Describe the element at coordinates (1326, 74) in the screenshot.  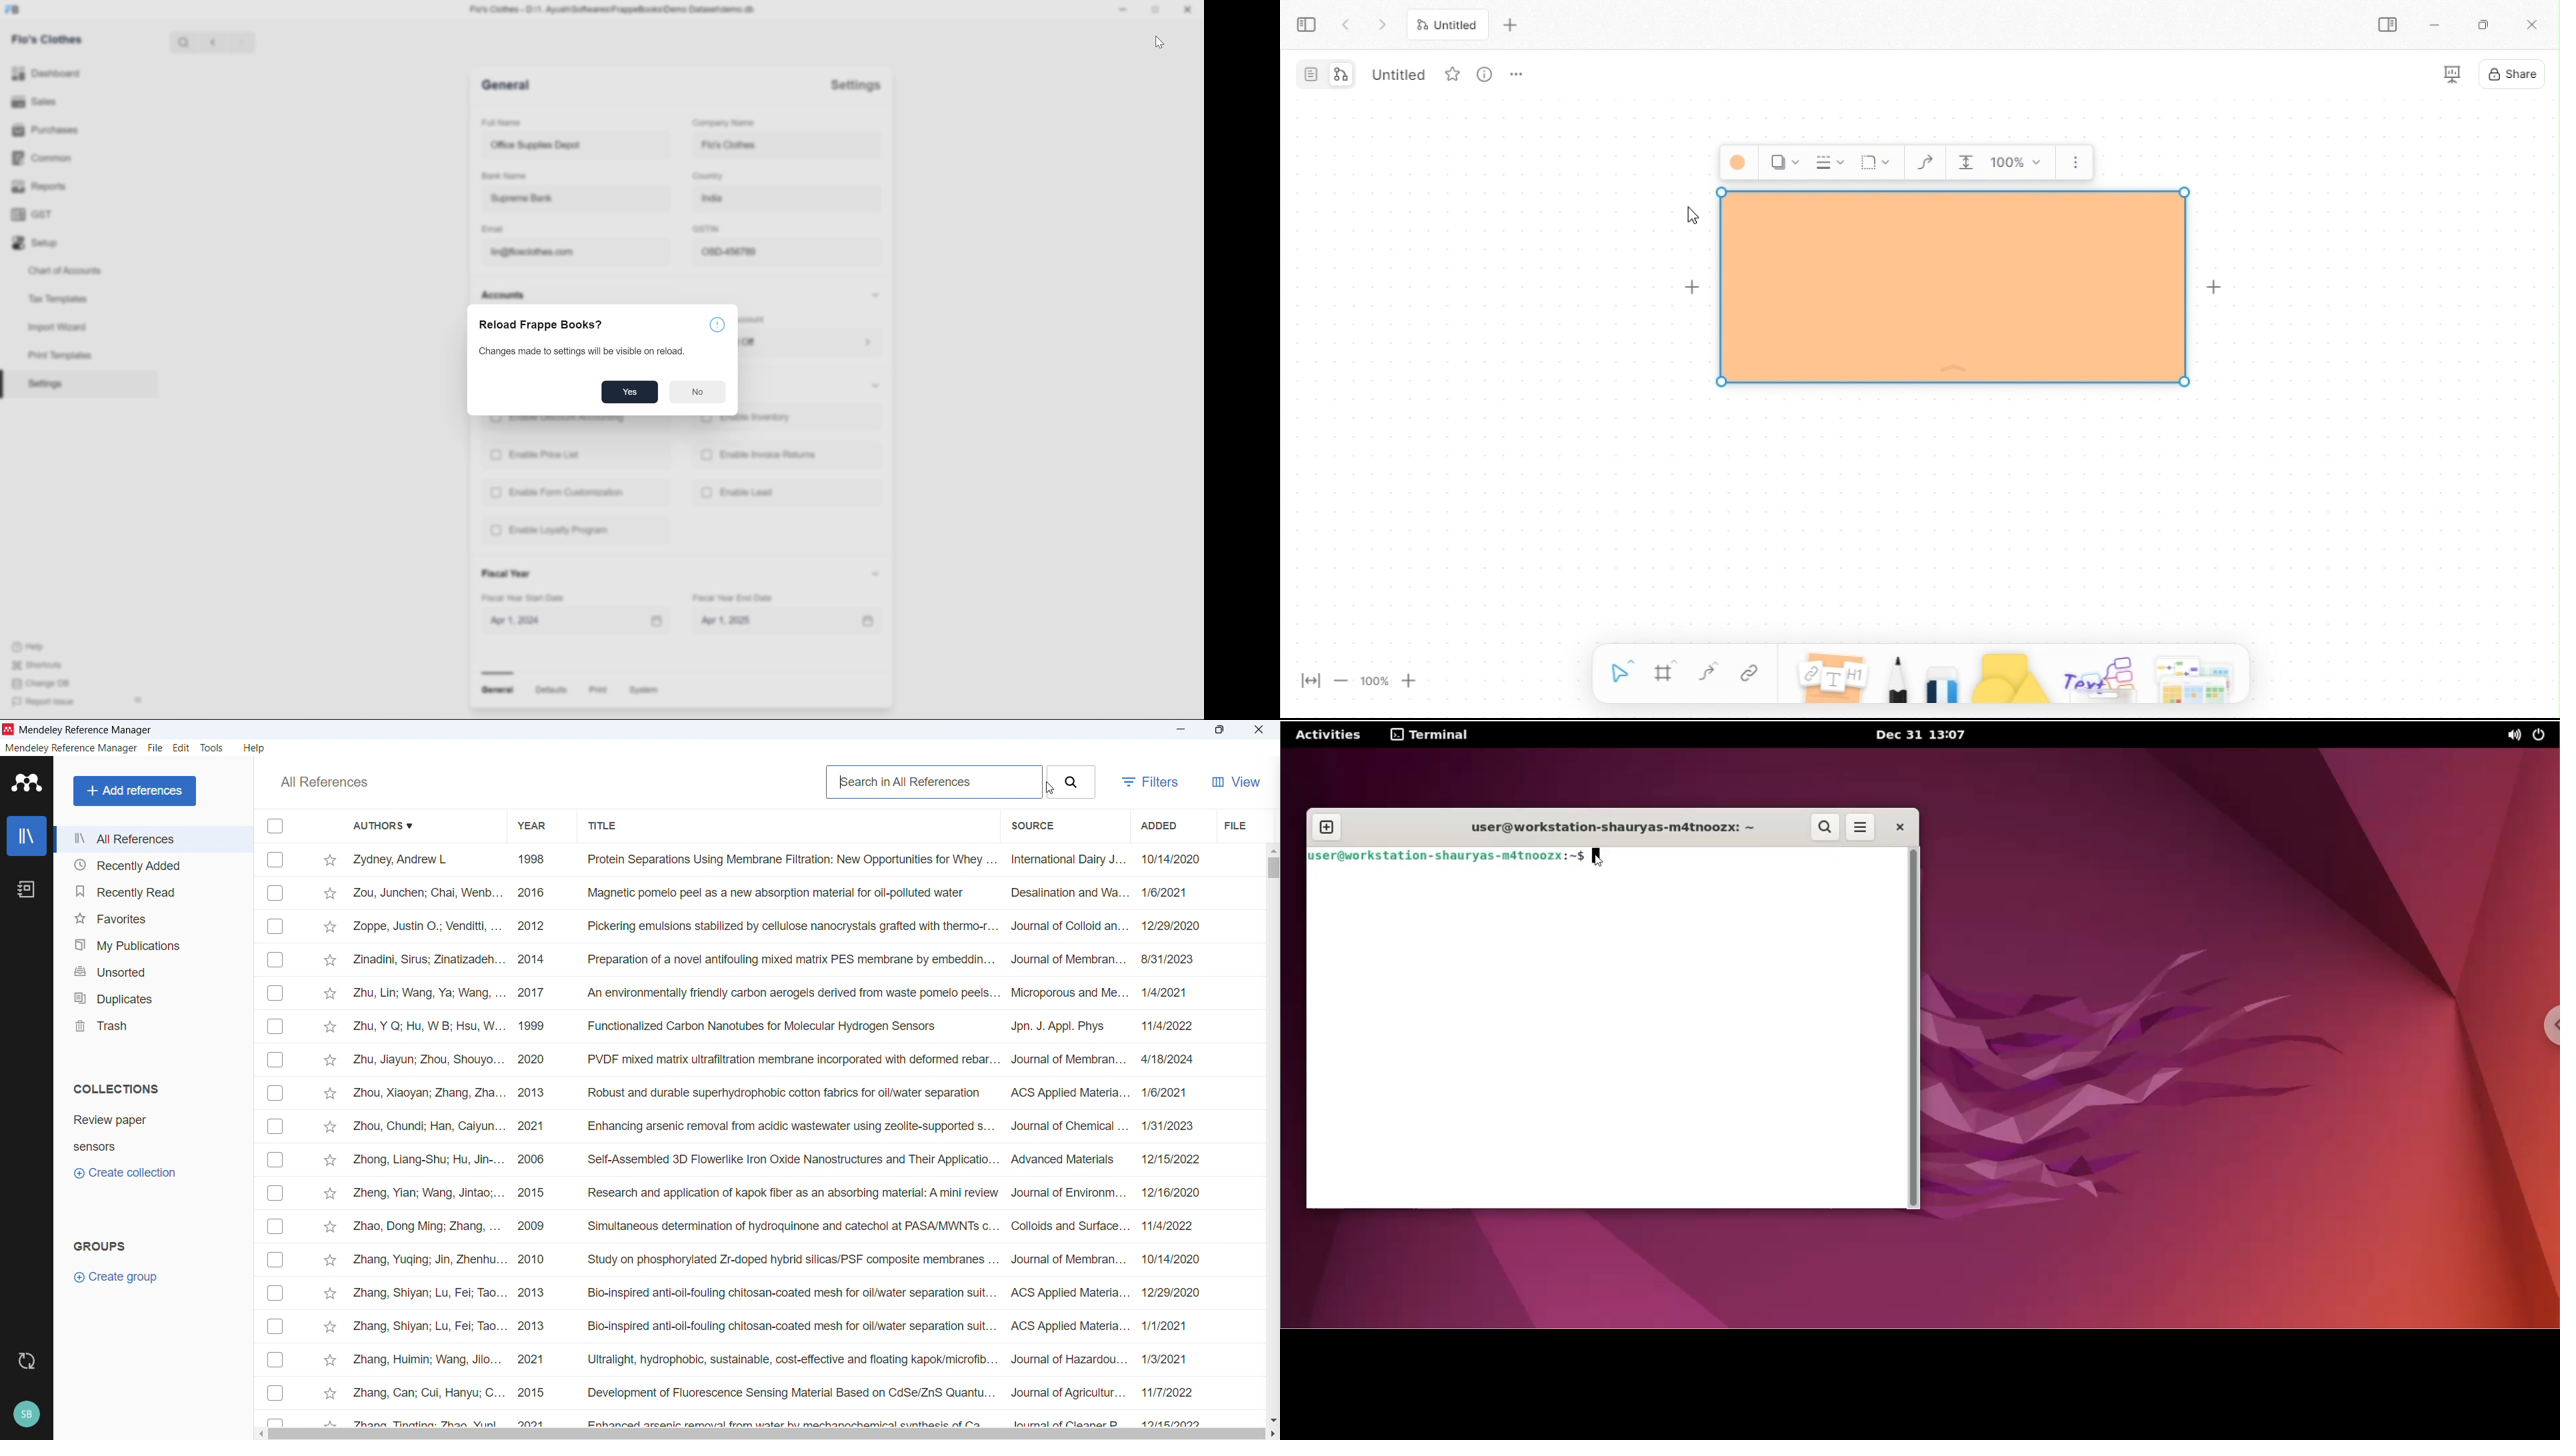
I see `switch` at that location.